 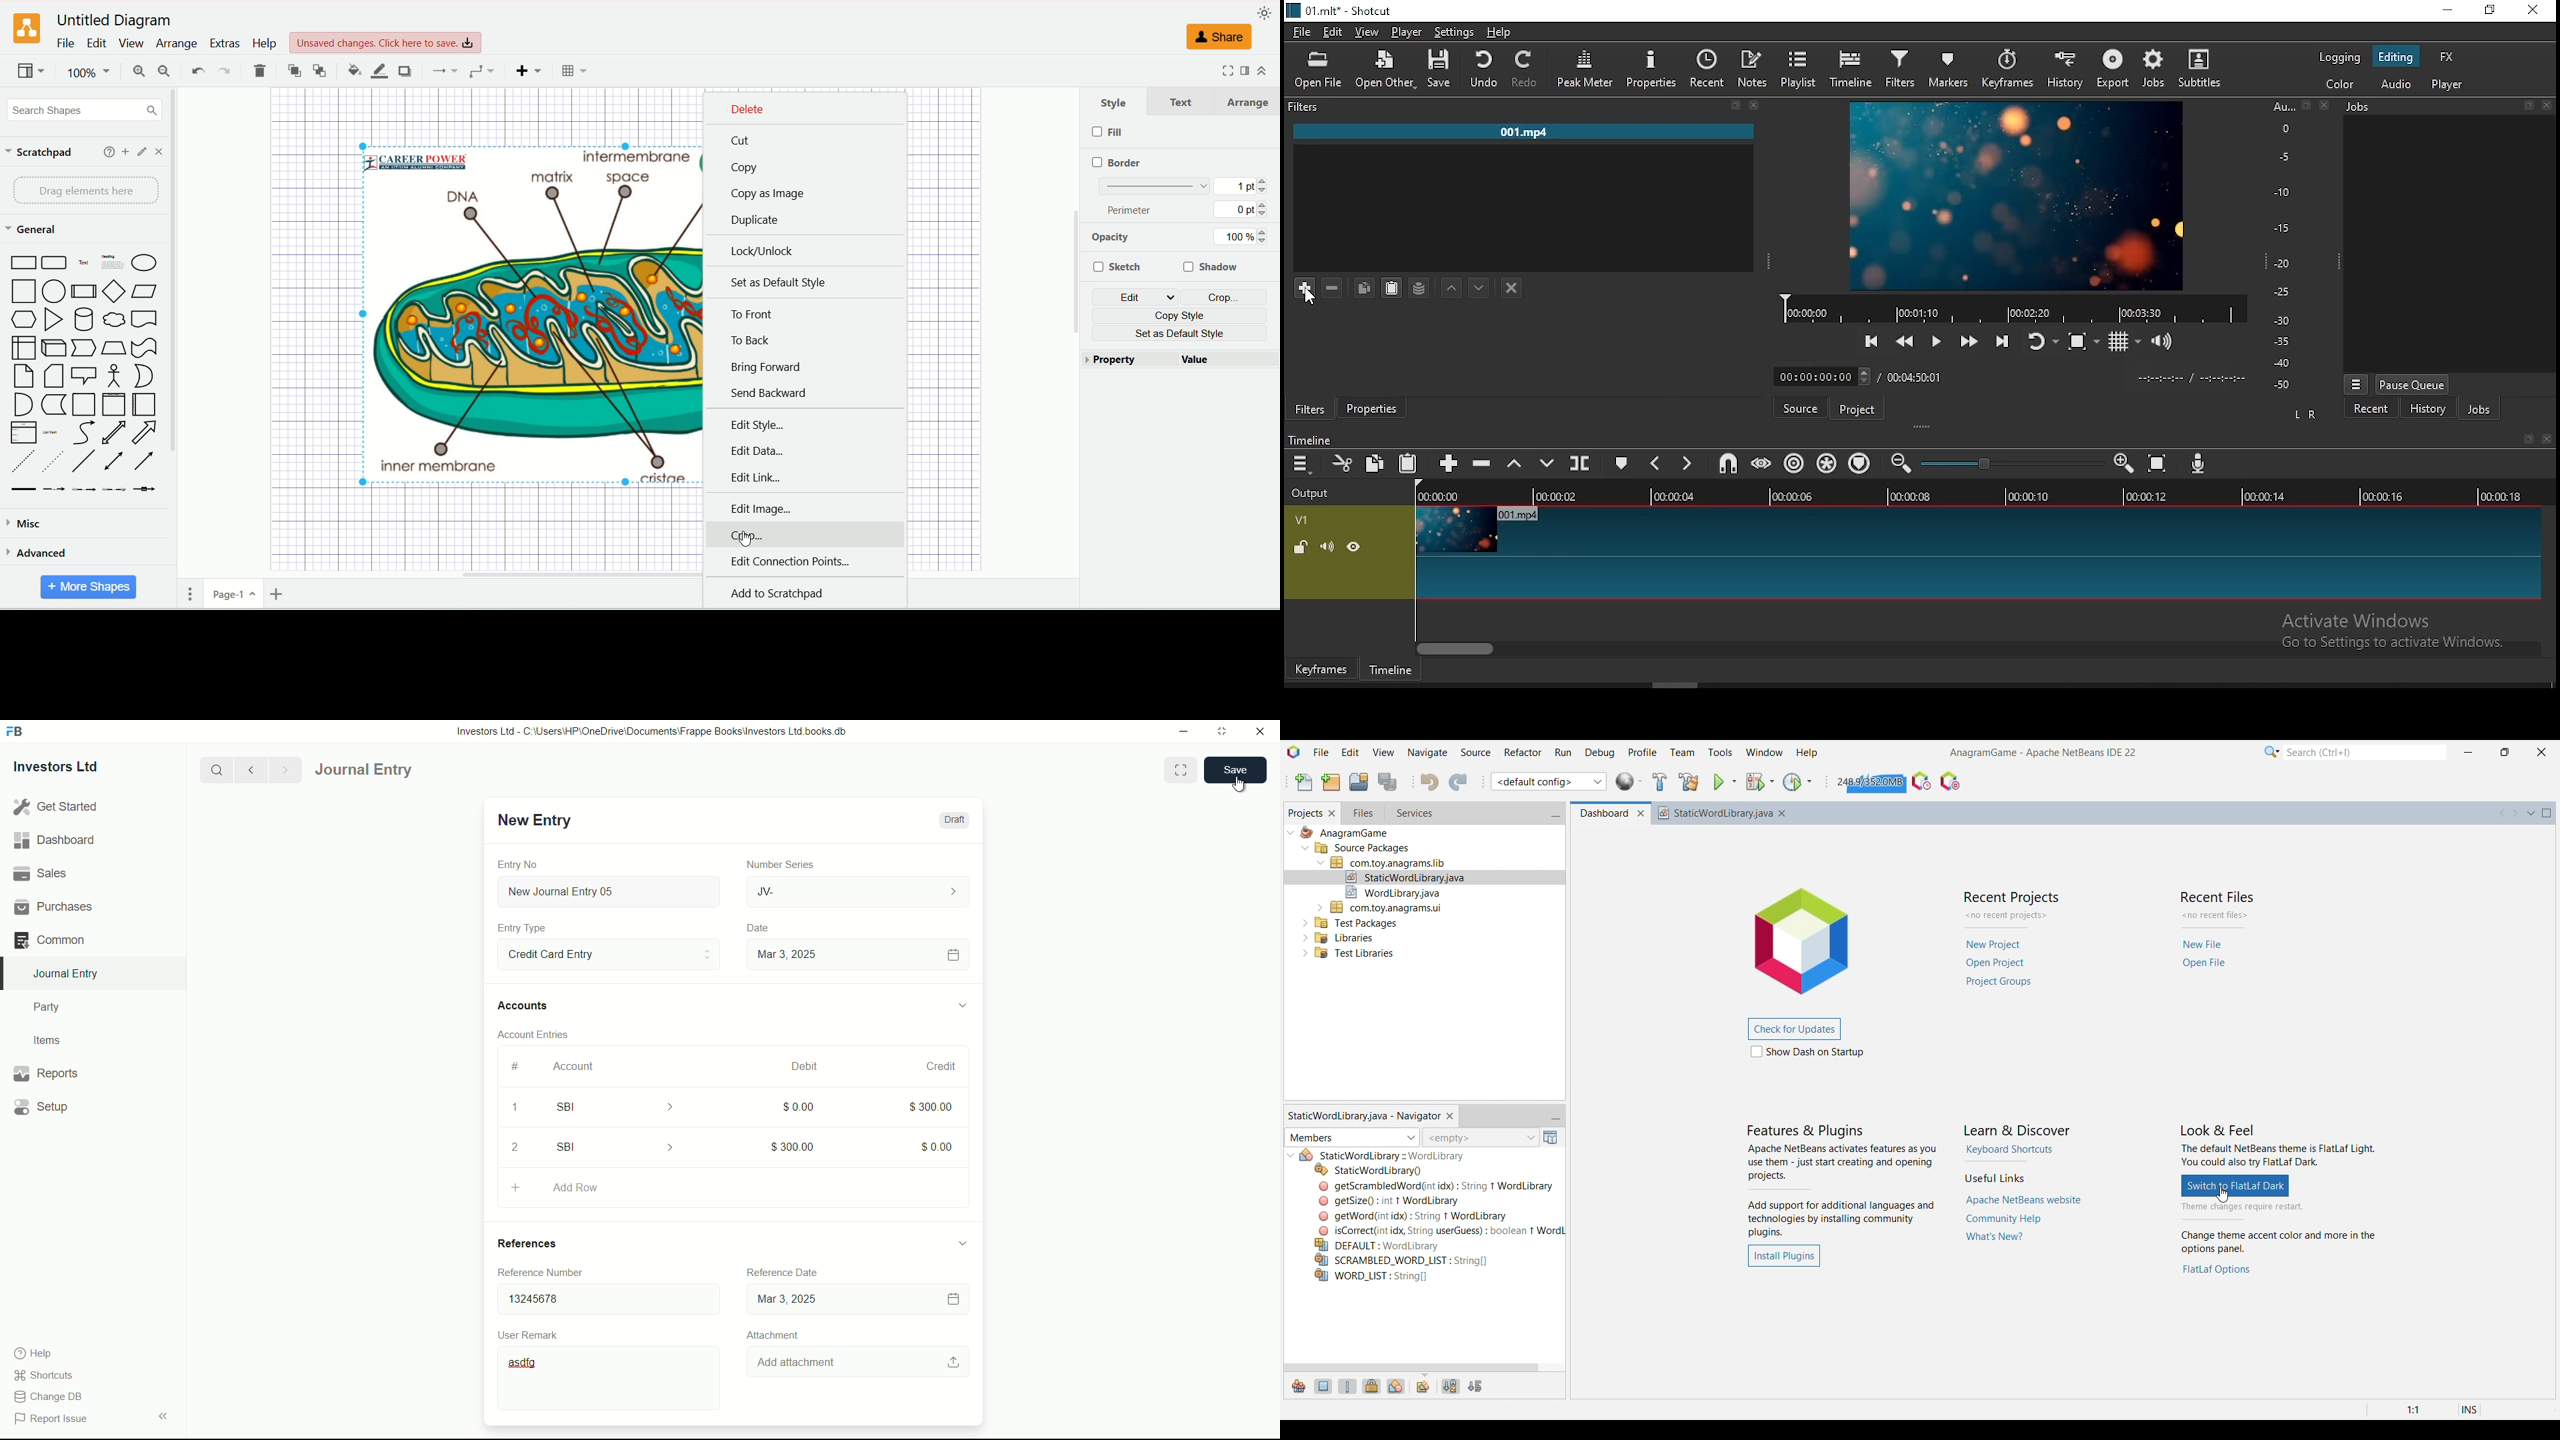 I want to click on crop, so click(x=806, y=535).